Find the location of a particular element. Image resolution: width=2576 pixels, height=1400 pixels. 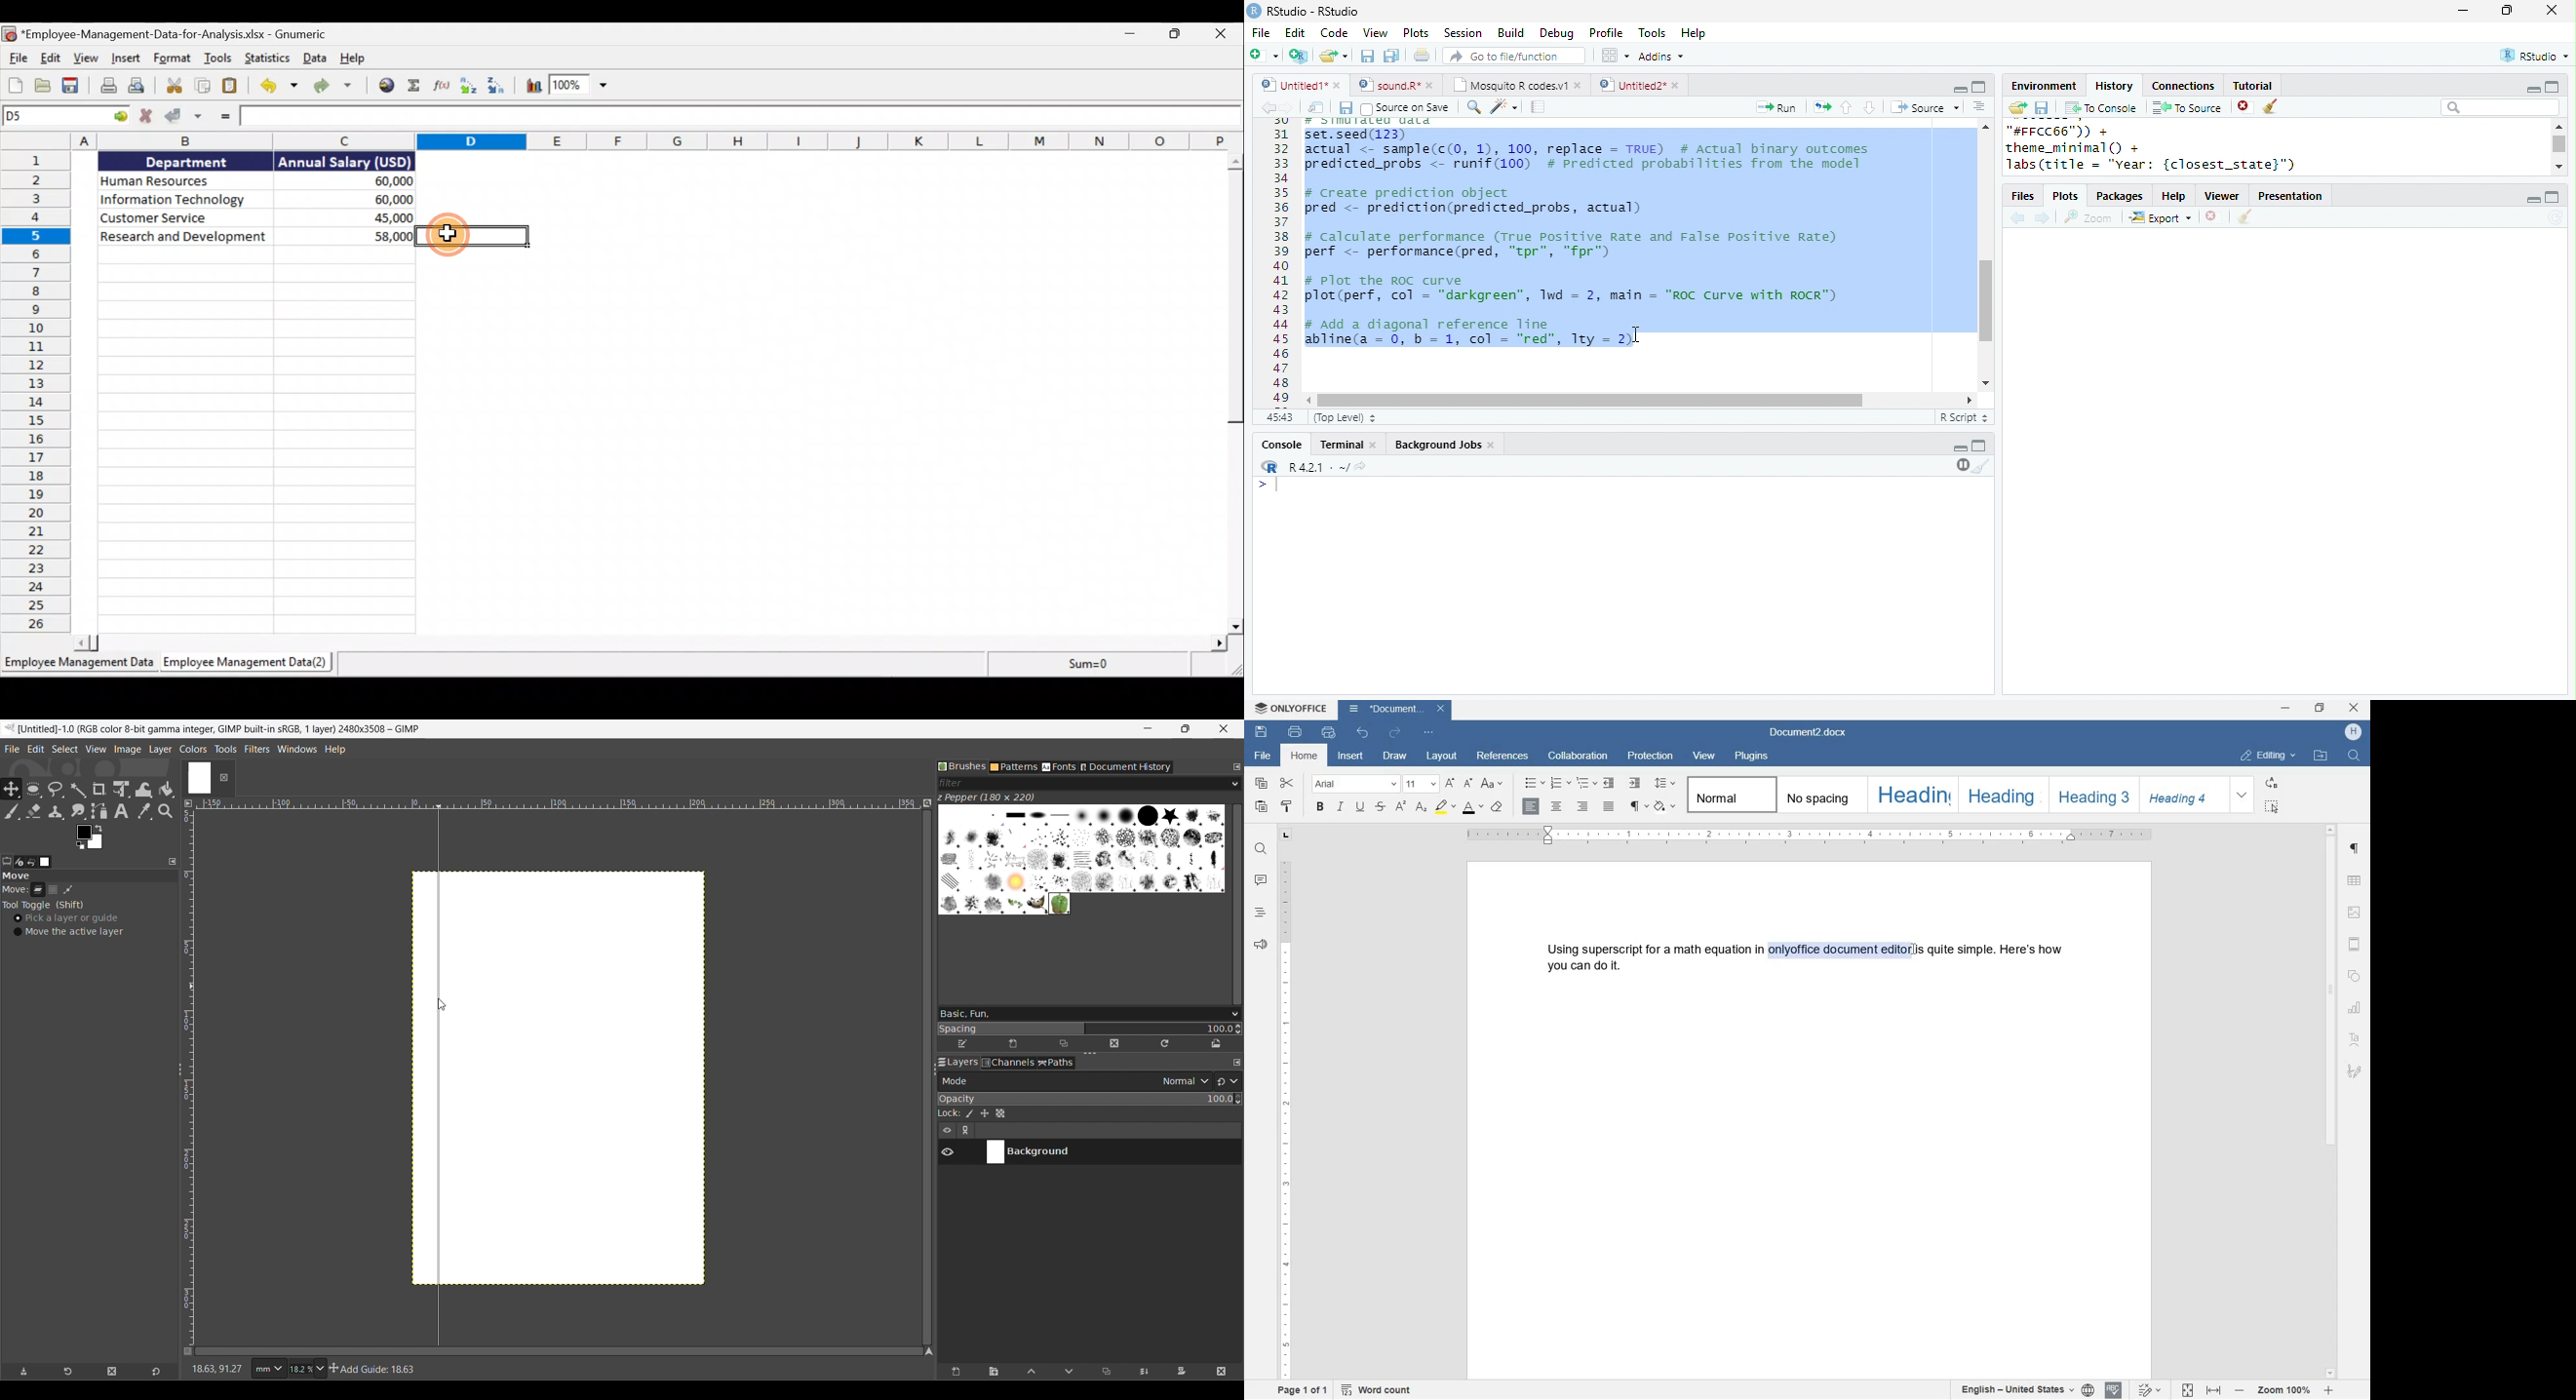

print is located at coordinates (1295, 732).